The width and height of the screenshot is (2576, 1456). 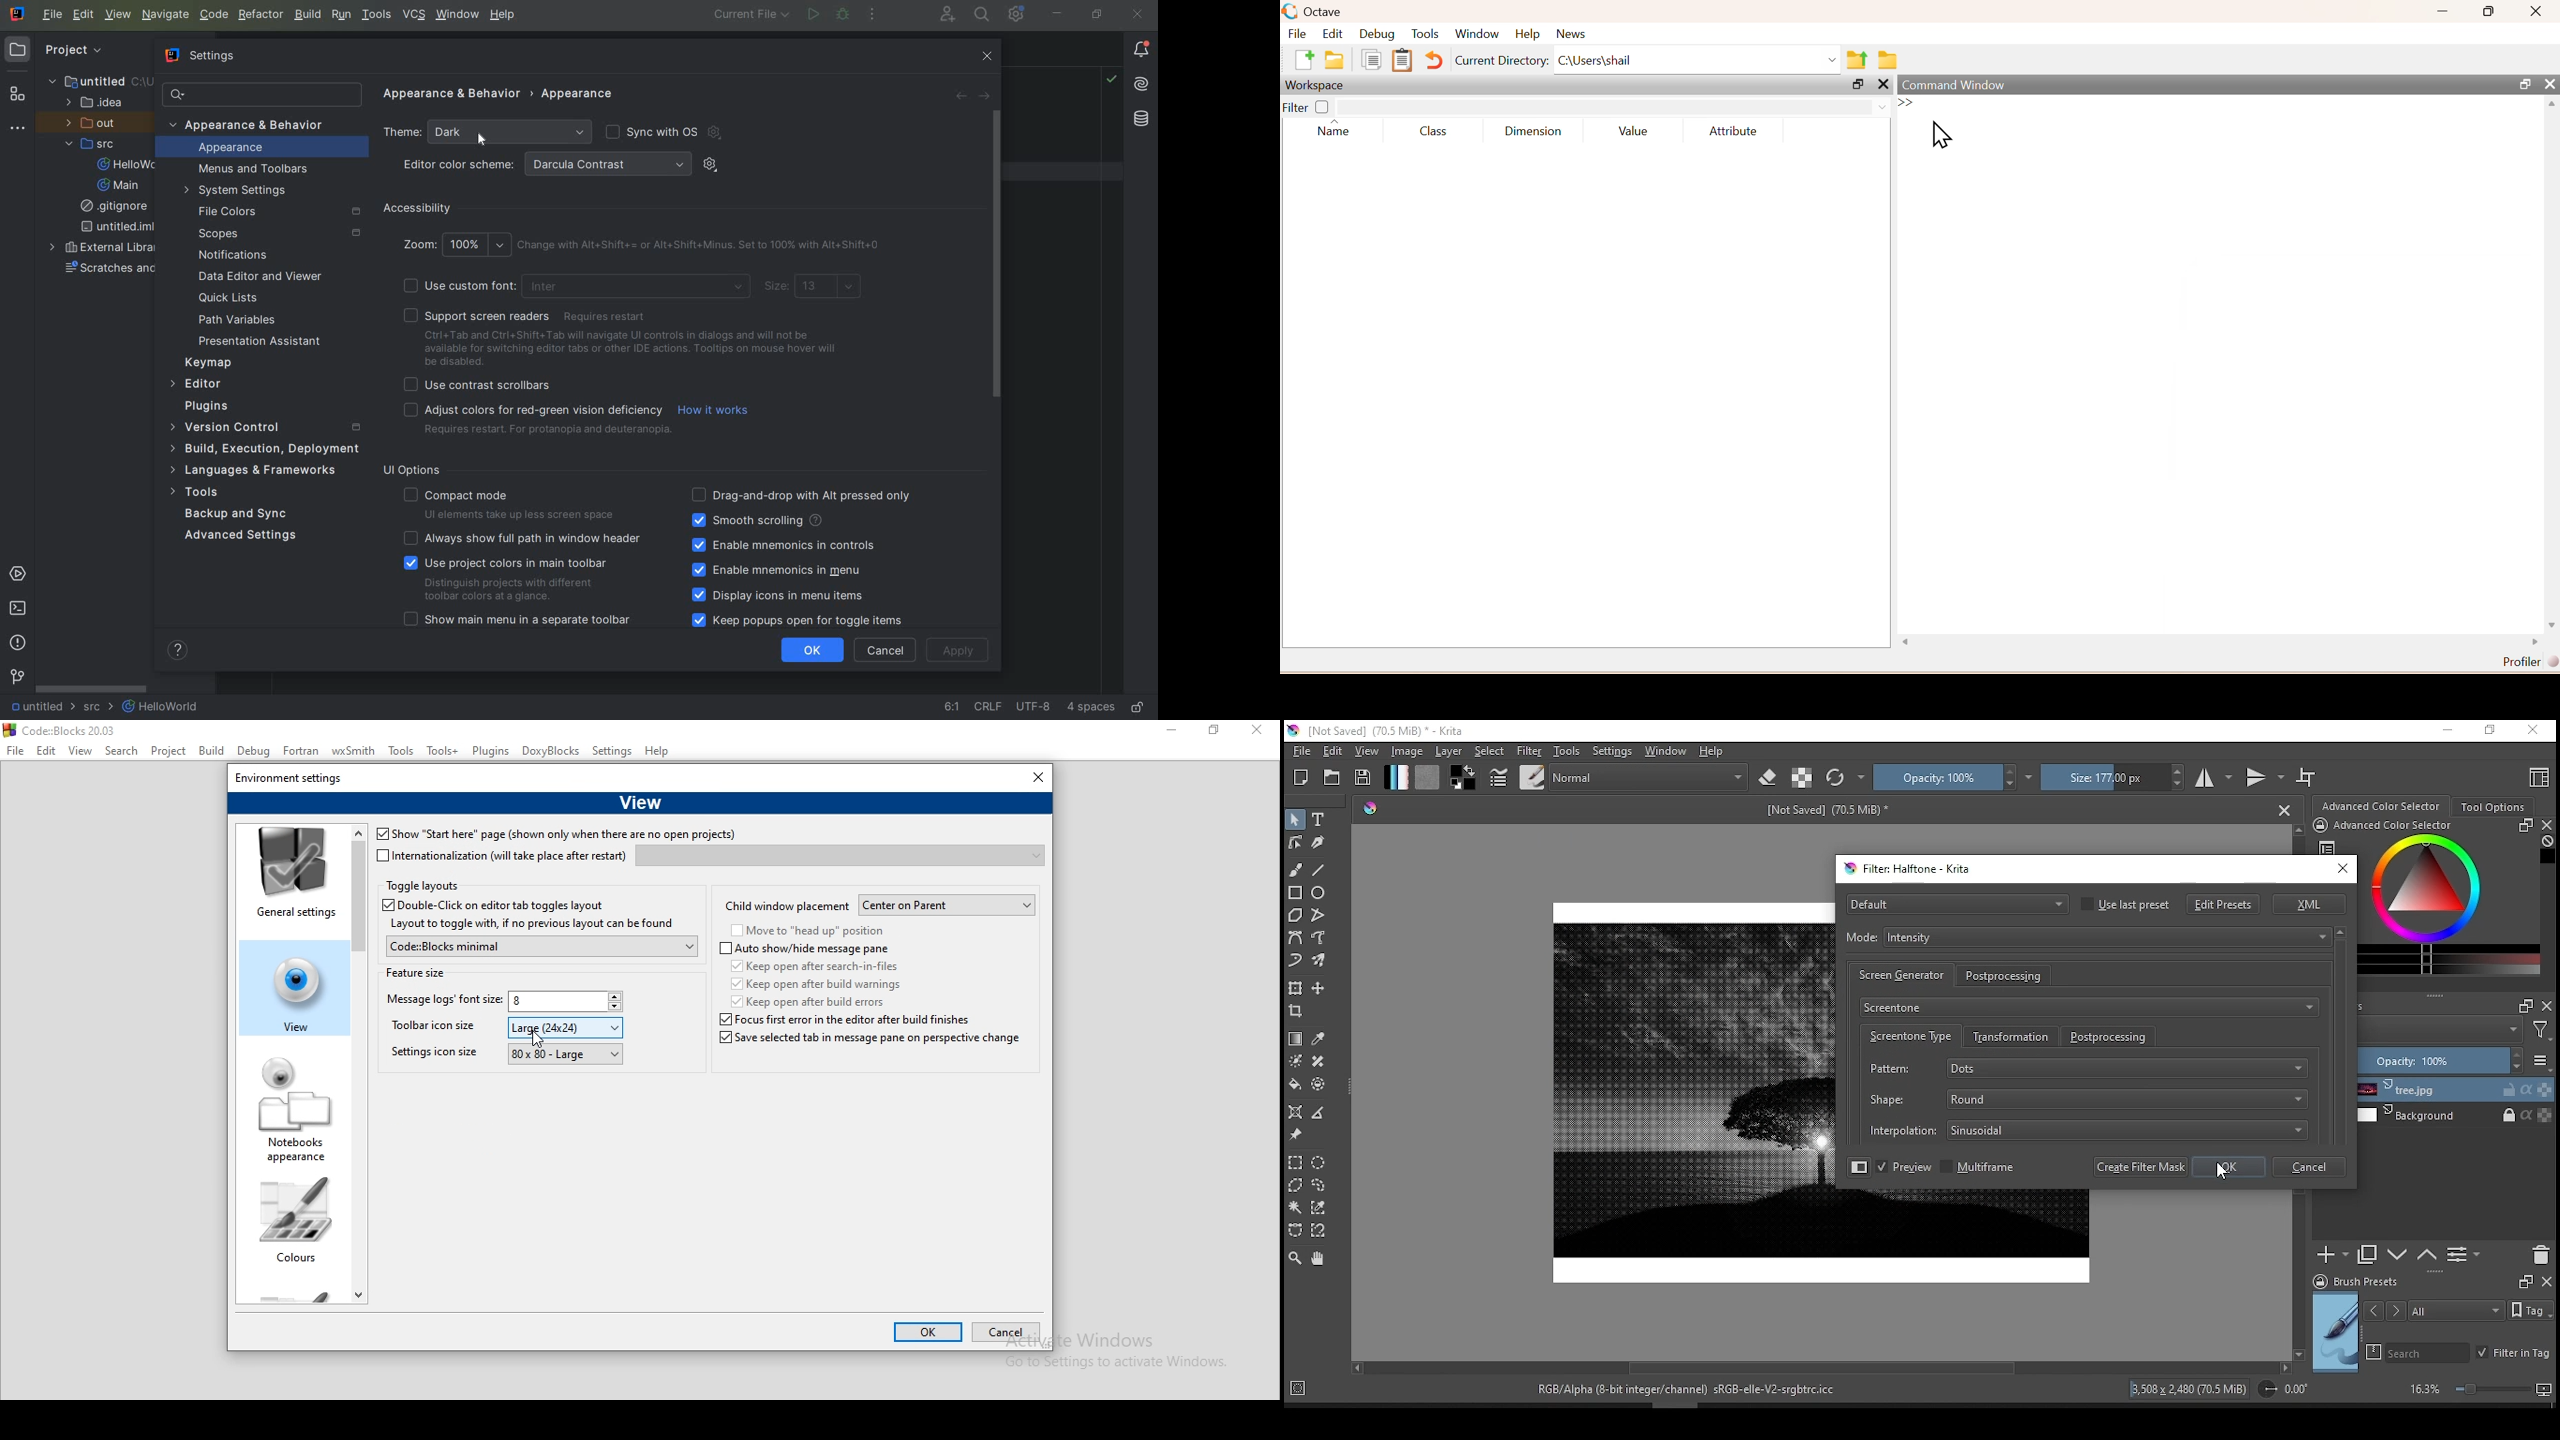 I want to click on FORWARD, so click(x=985, y=96).